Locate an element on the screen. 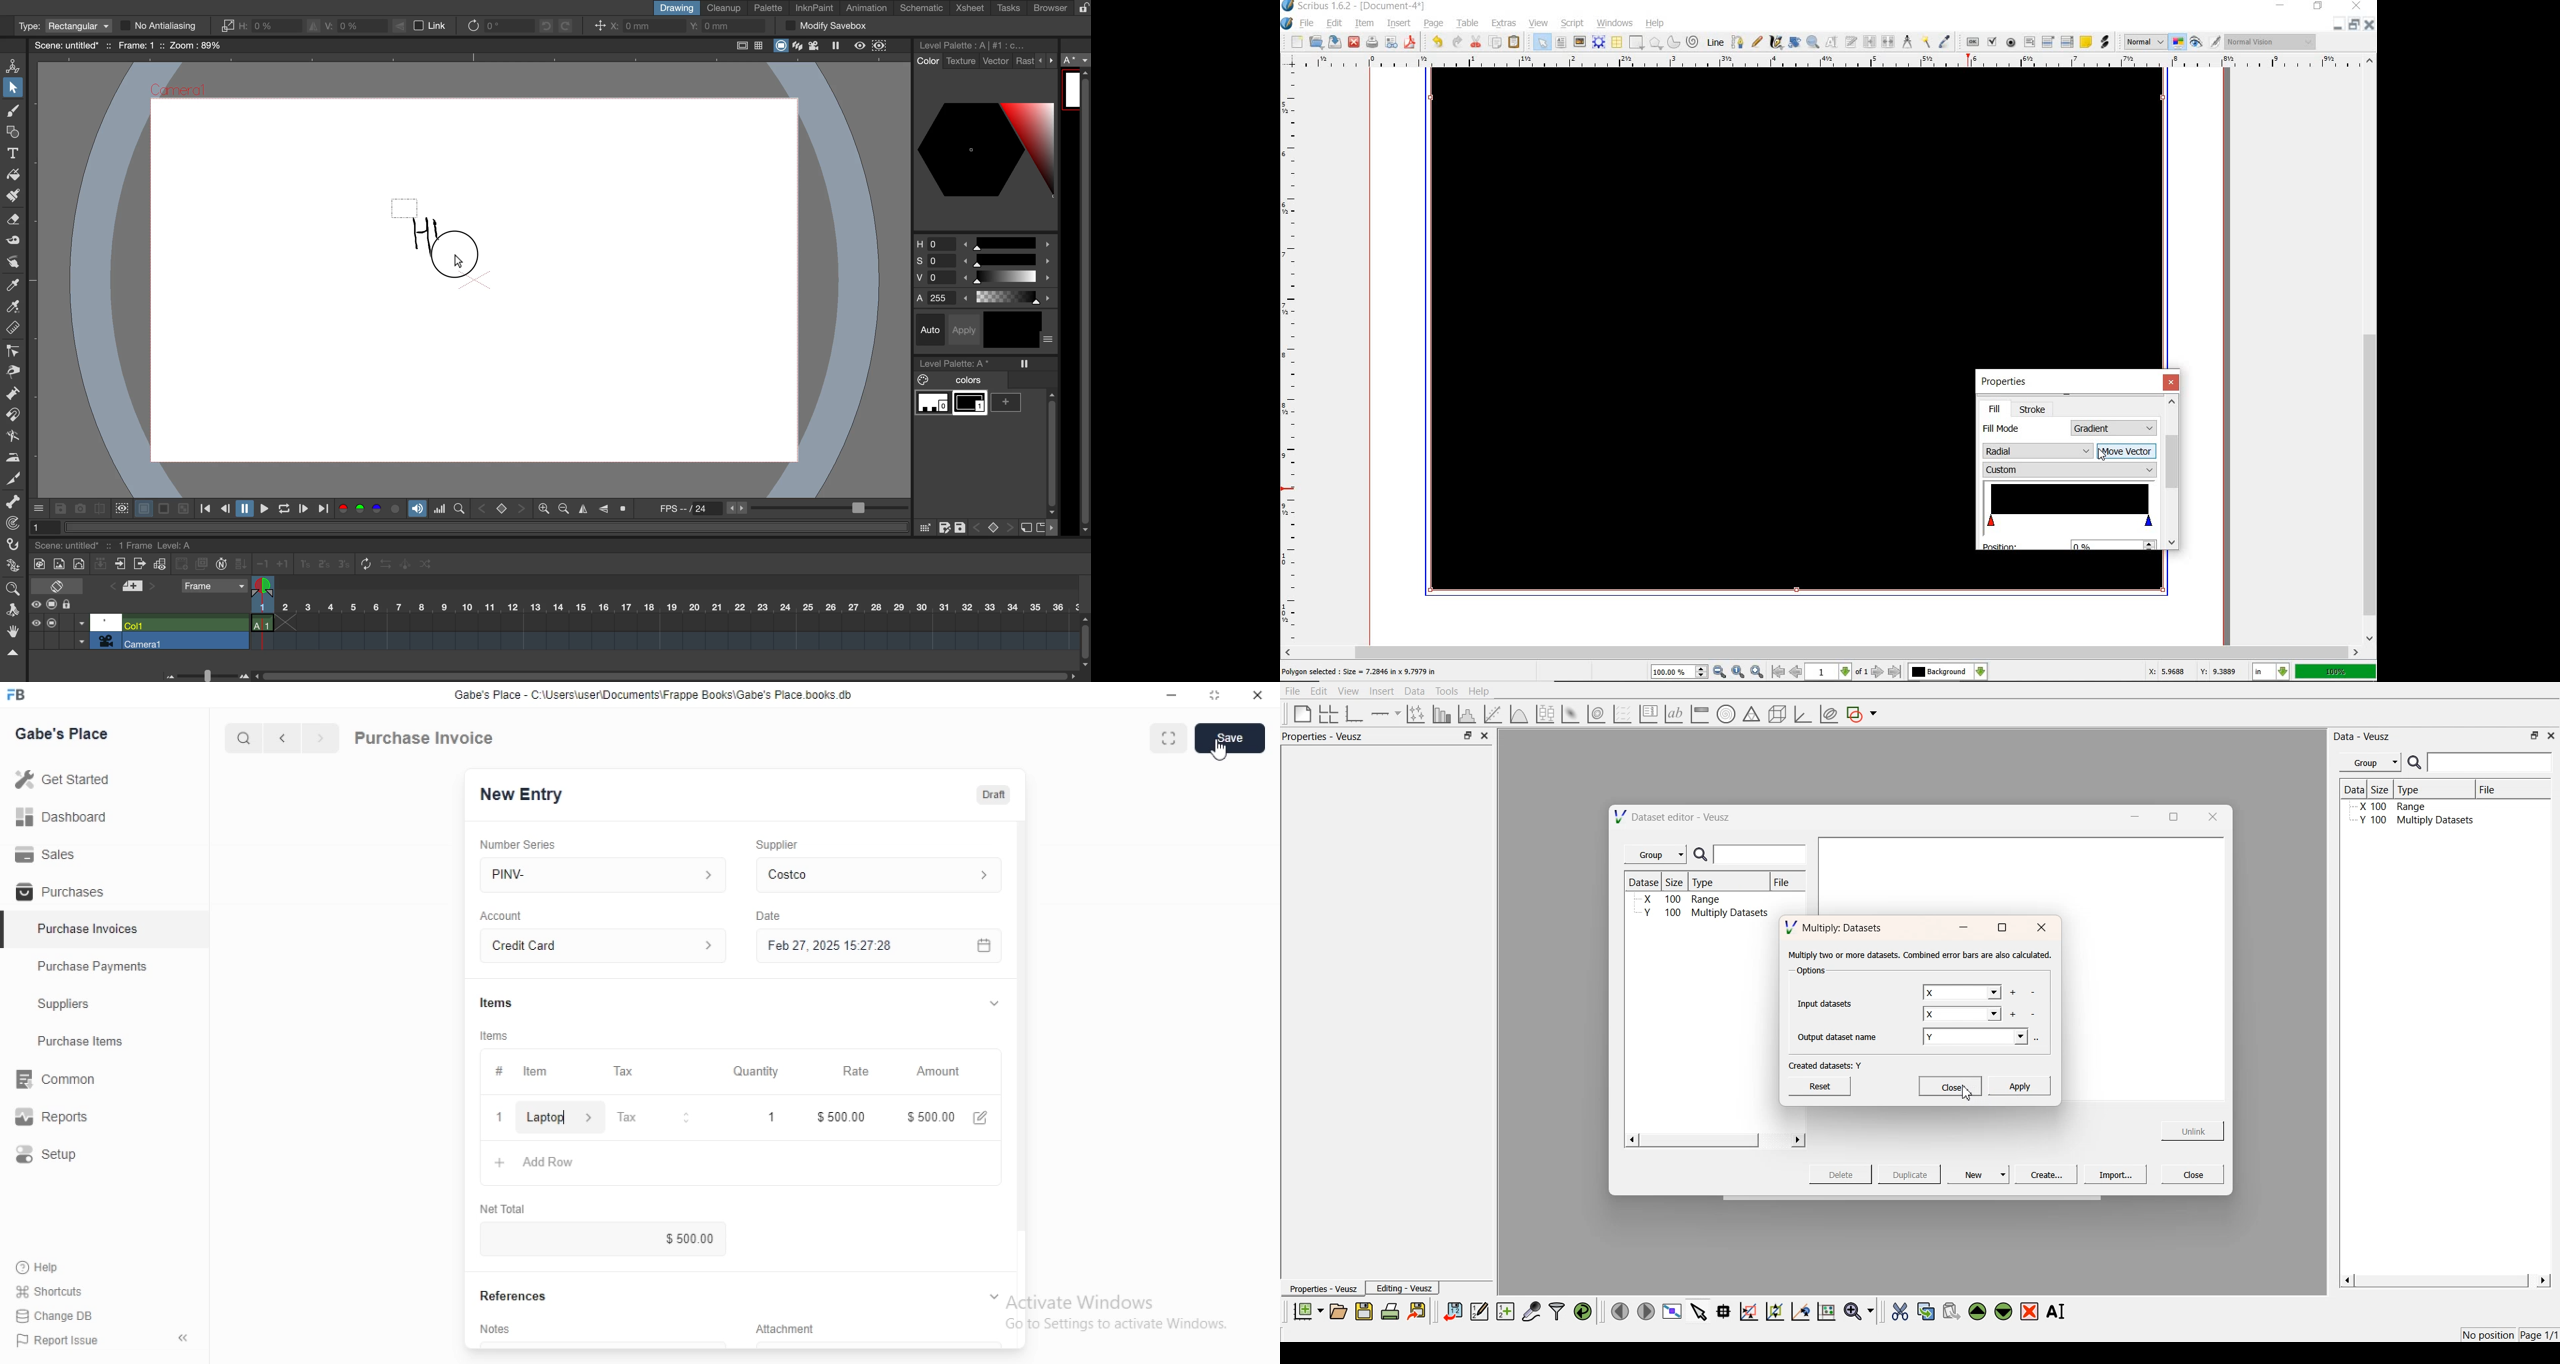 This screenshot has width=2576, height=1372. save is located at coordinates (59, 508).